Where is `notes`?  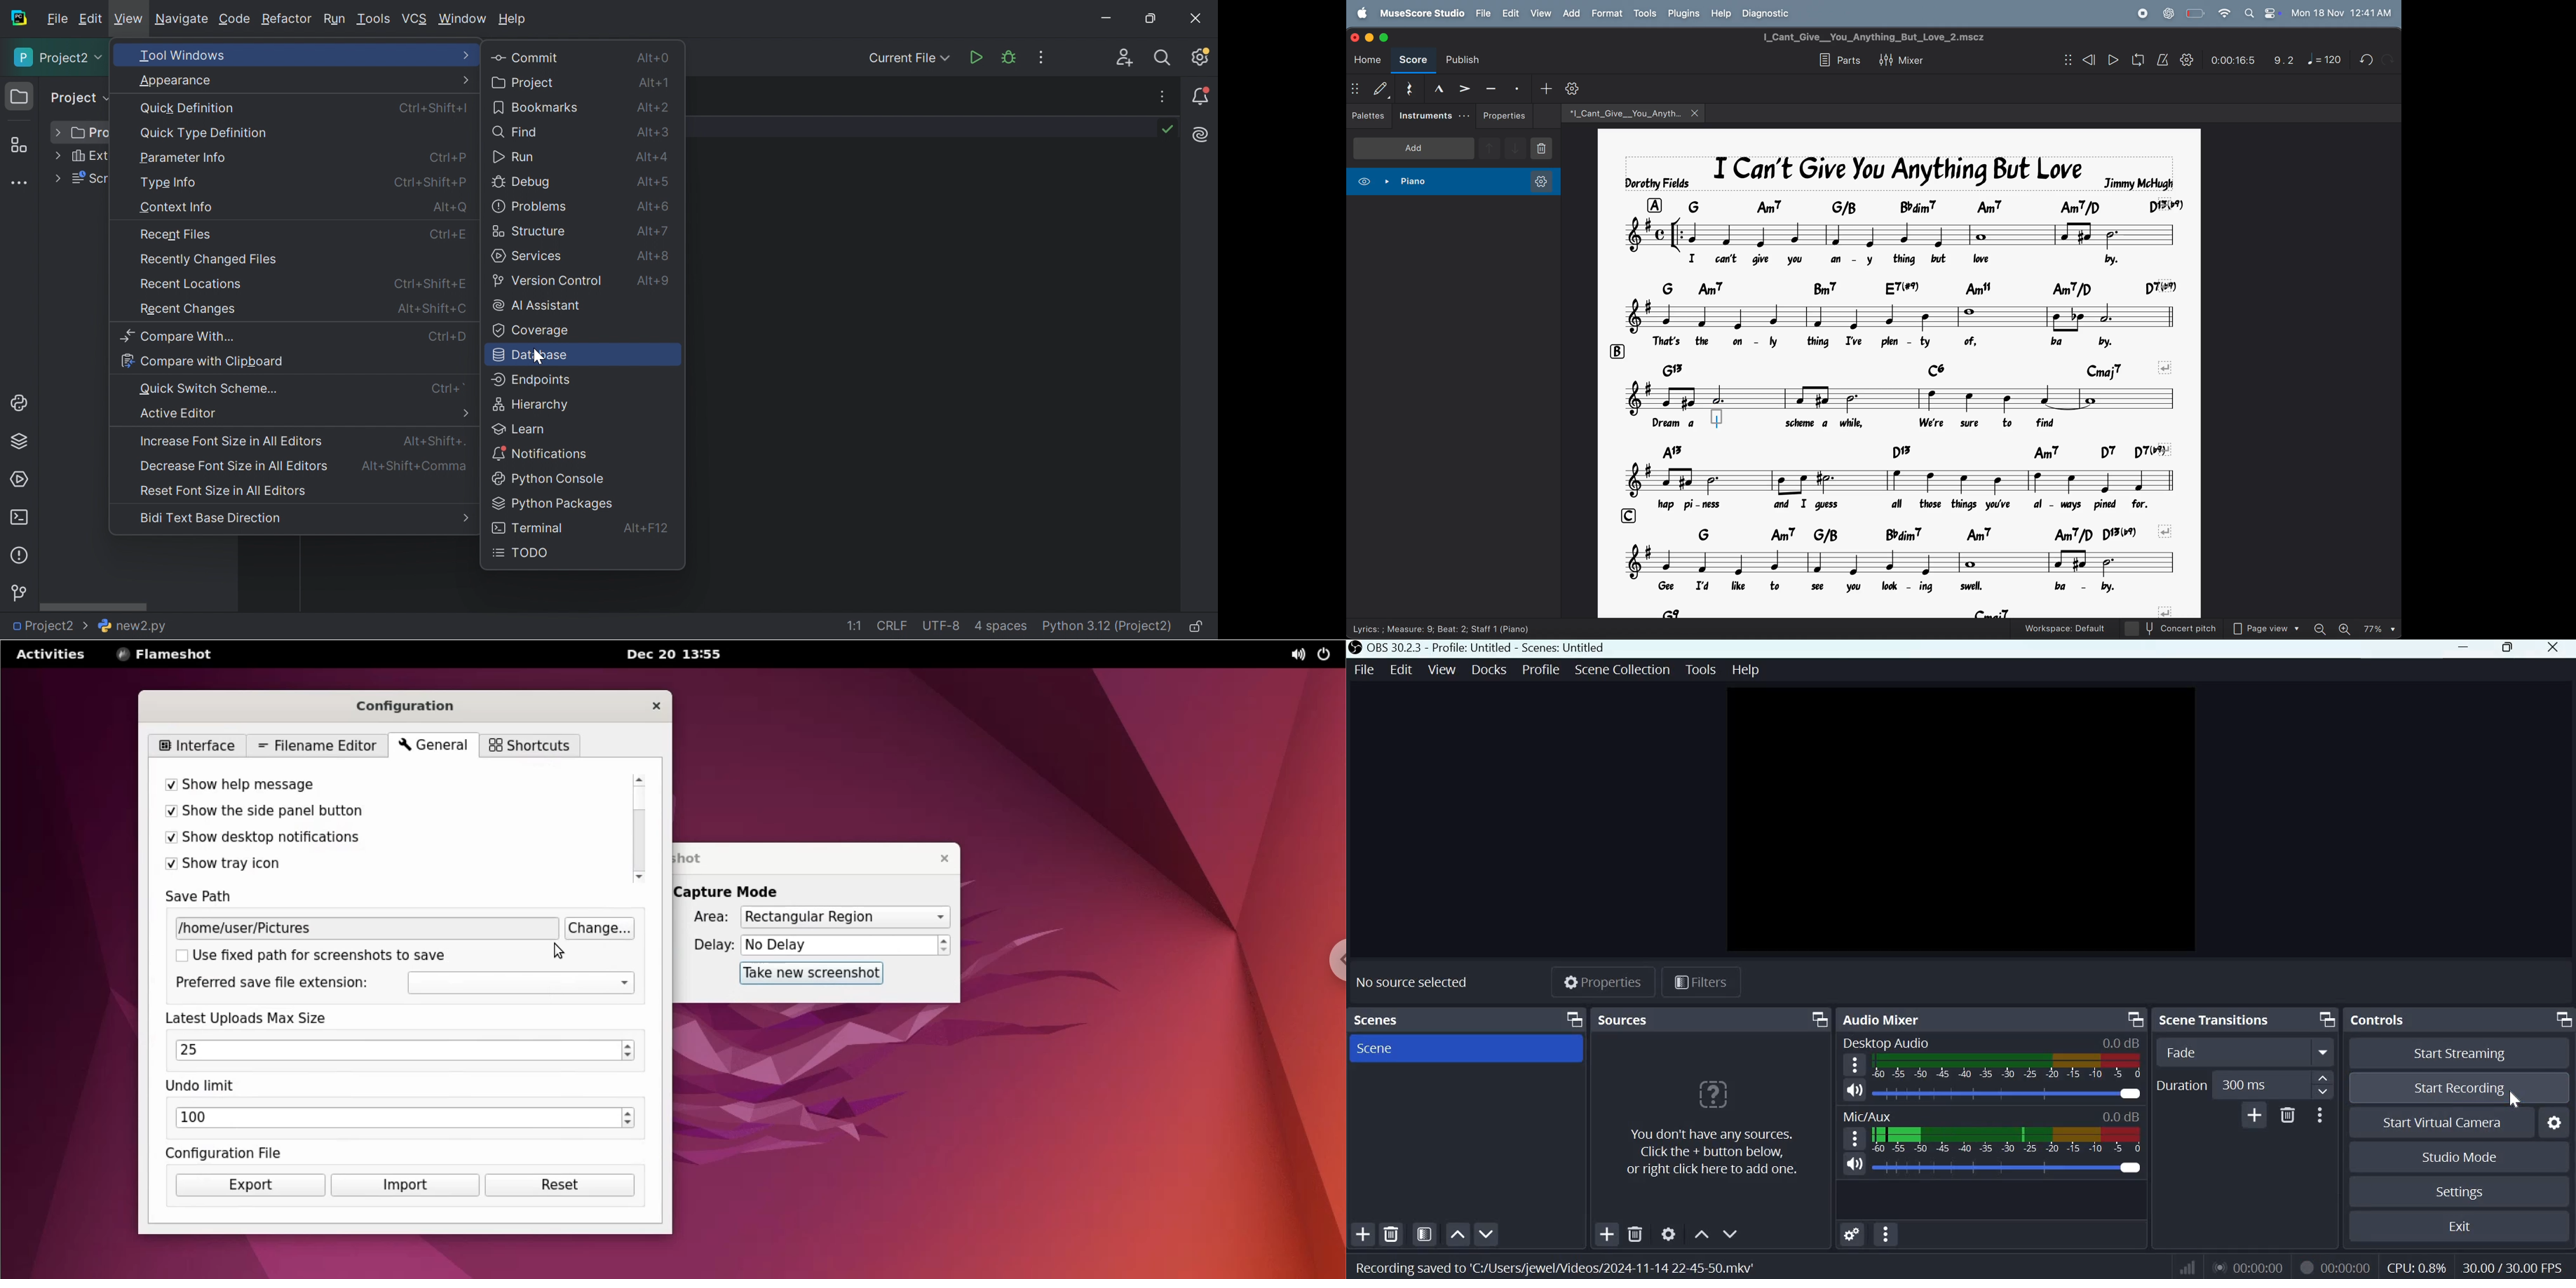
notes is located at coordinates (1899, 398).